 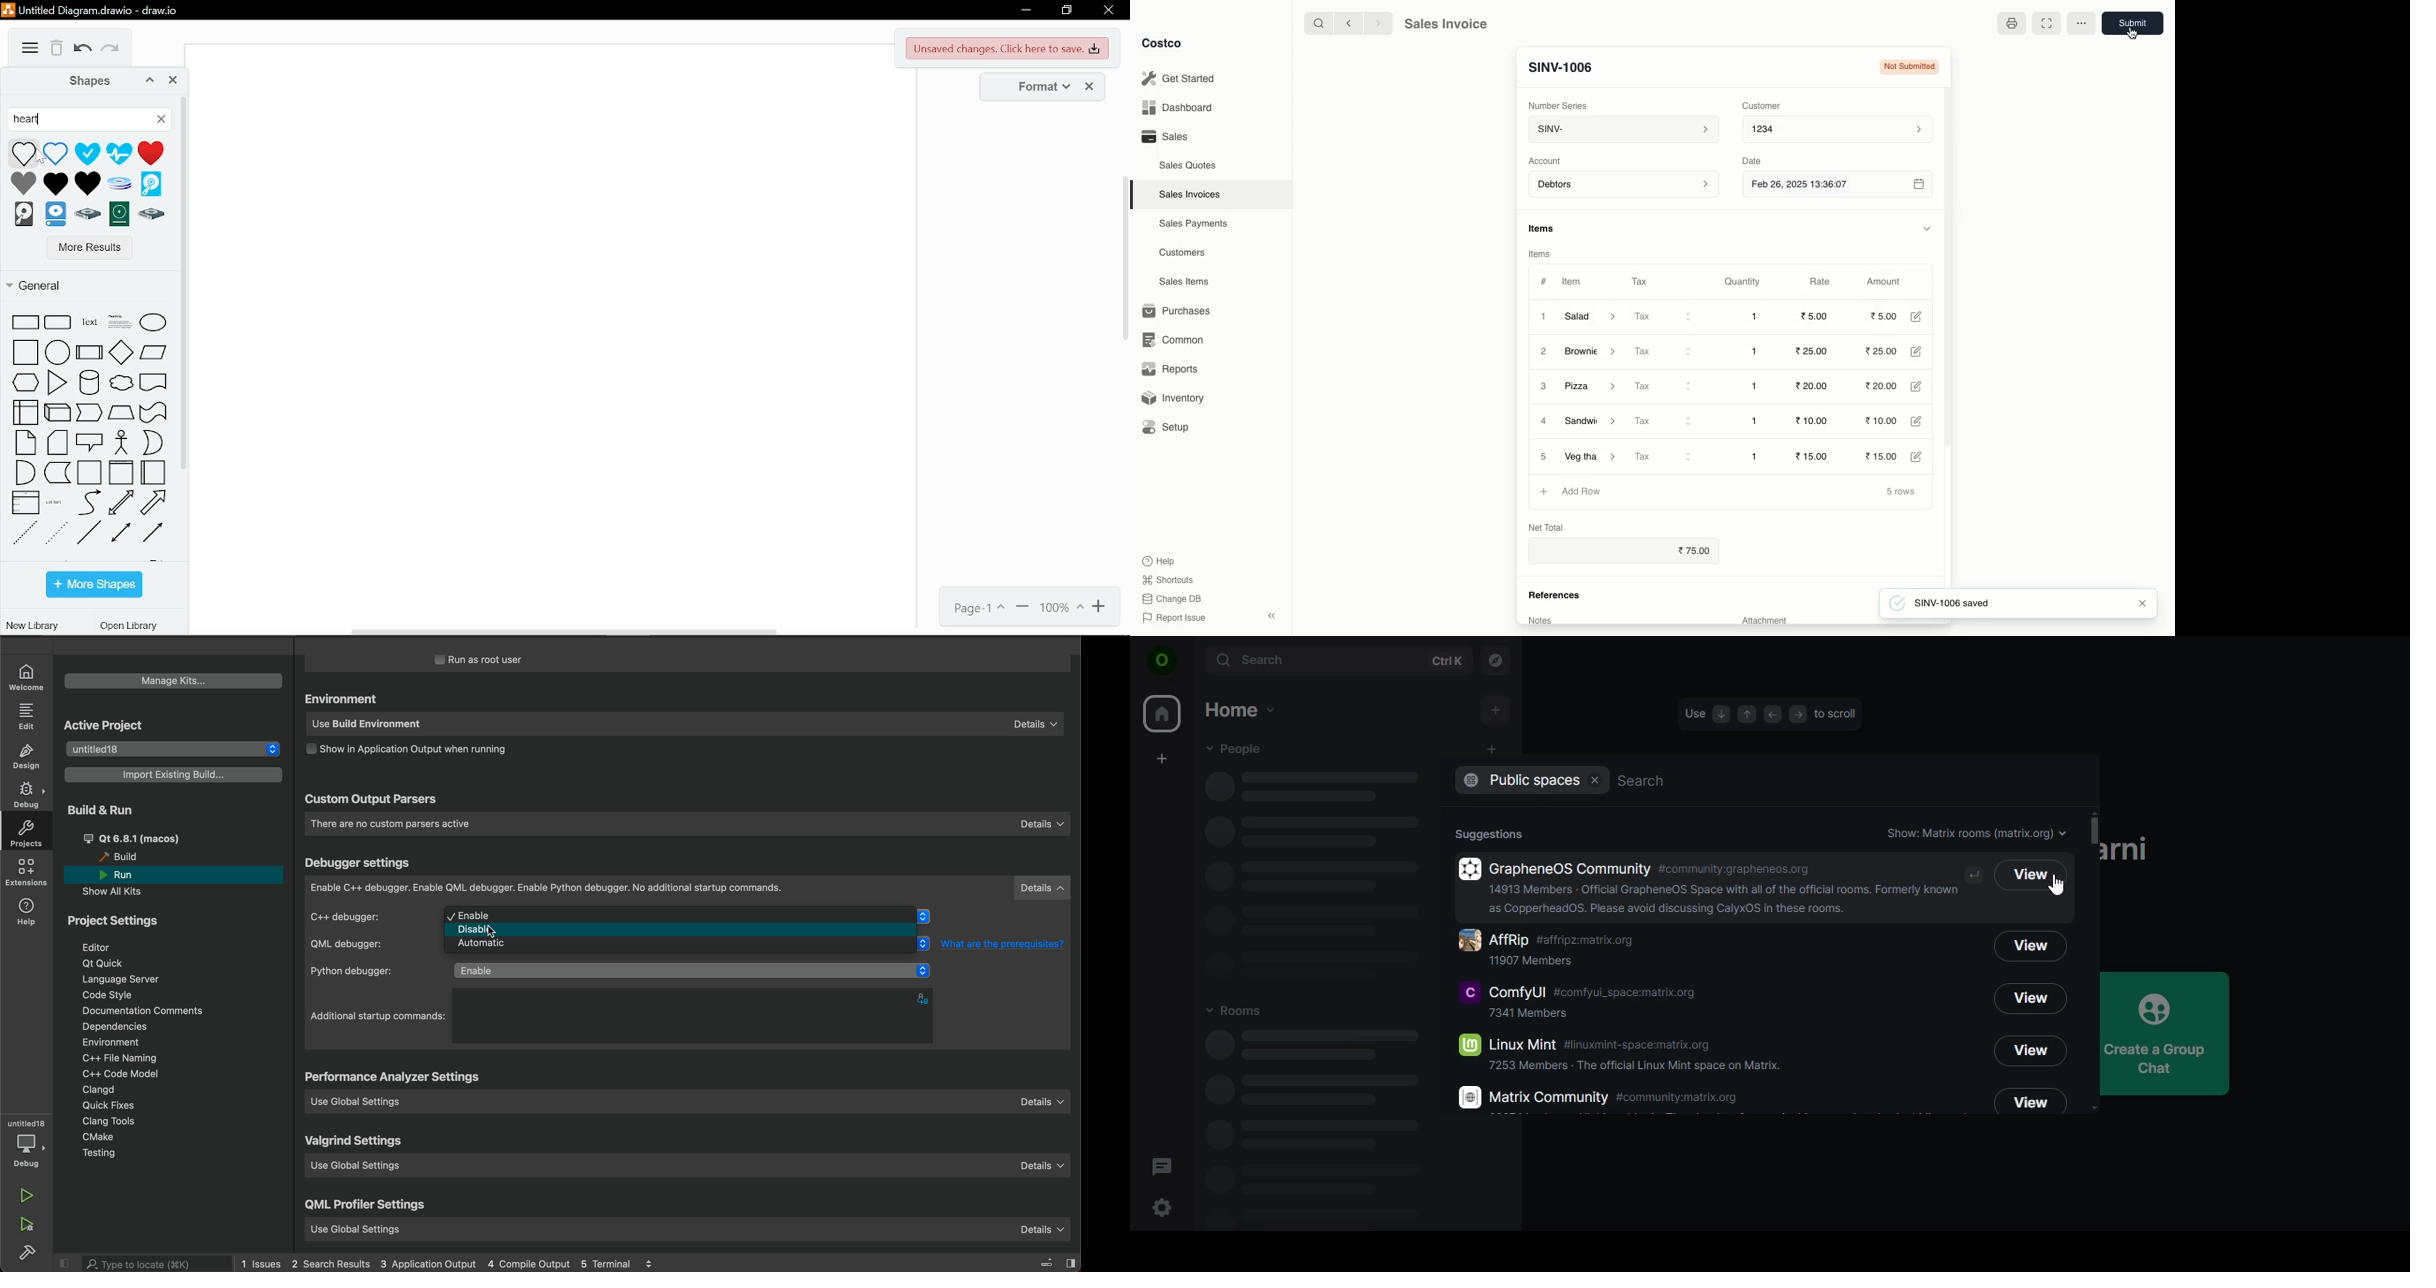 What do you see at coordinates (95, 584) in the screenshot?
I see `more shapes` at bounding box center [95, 584].